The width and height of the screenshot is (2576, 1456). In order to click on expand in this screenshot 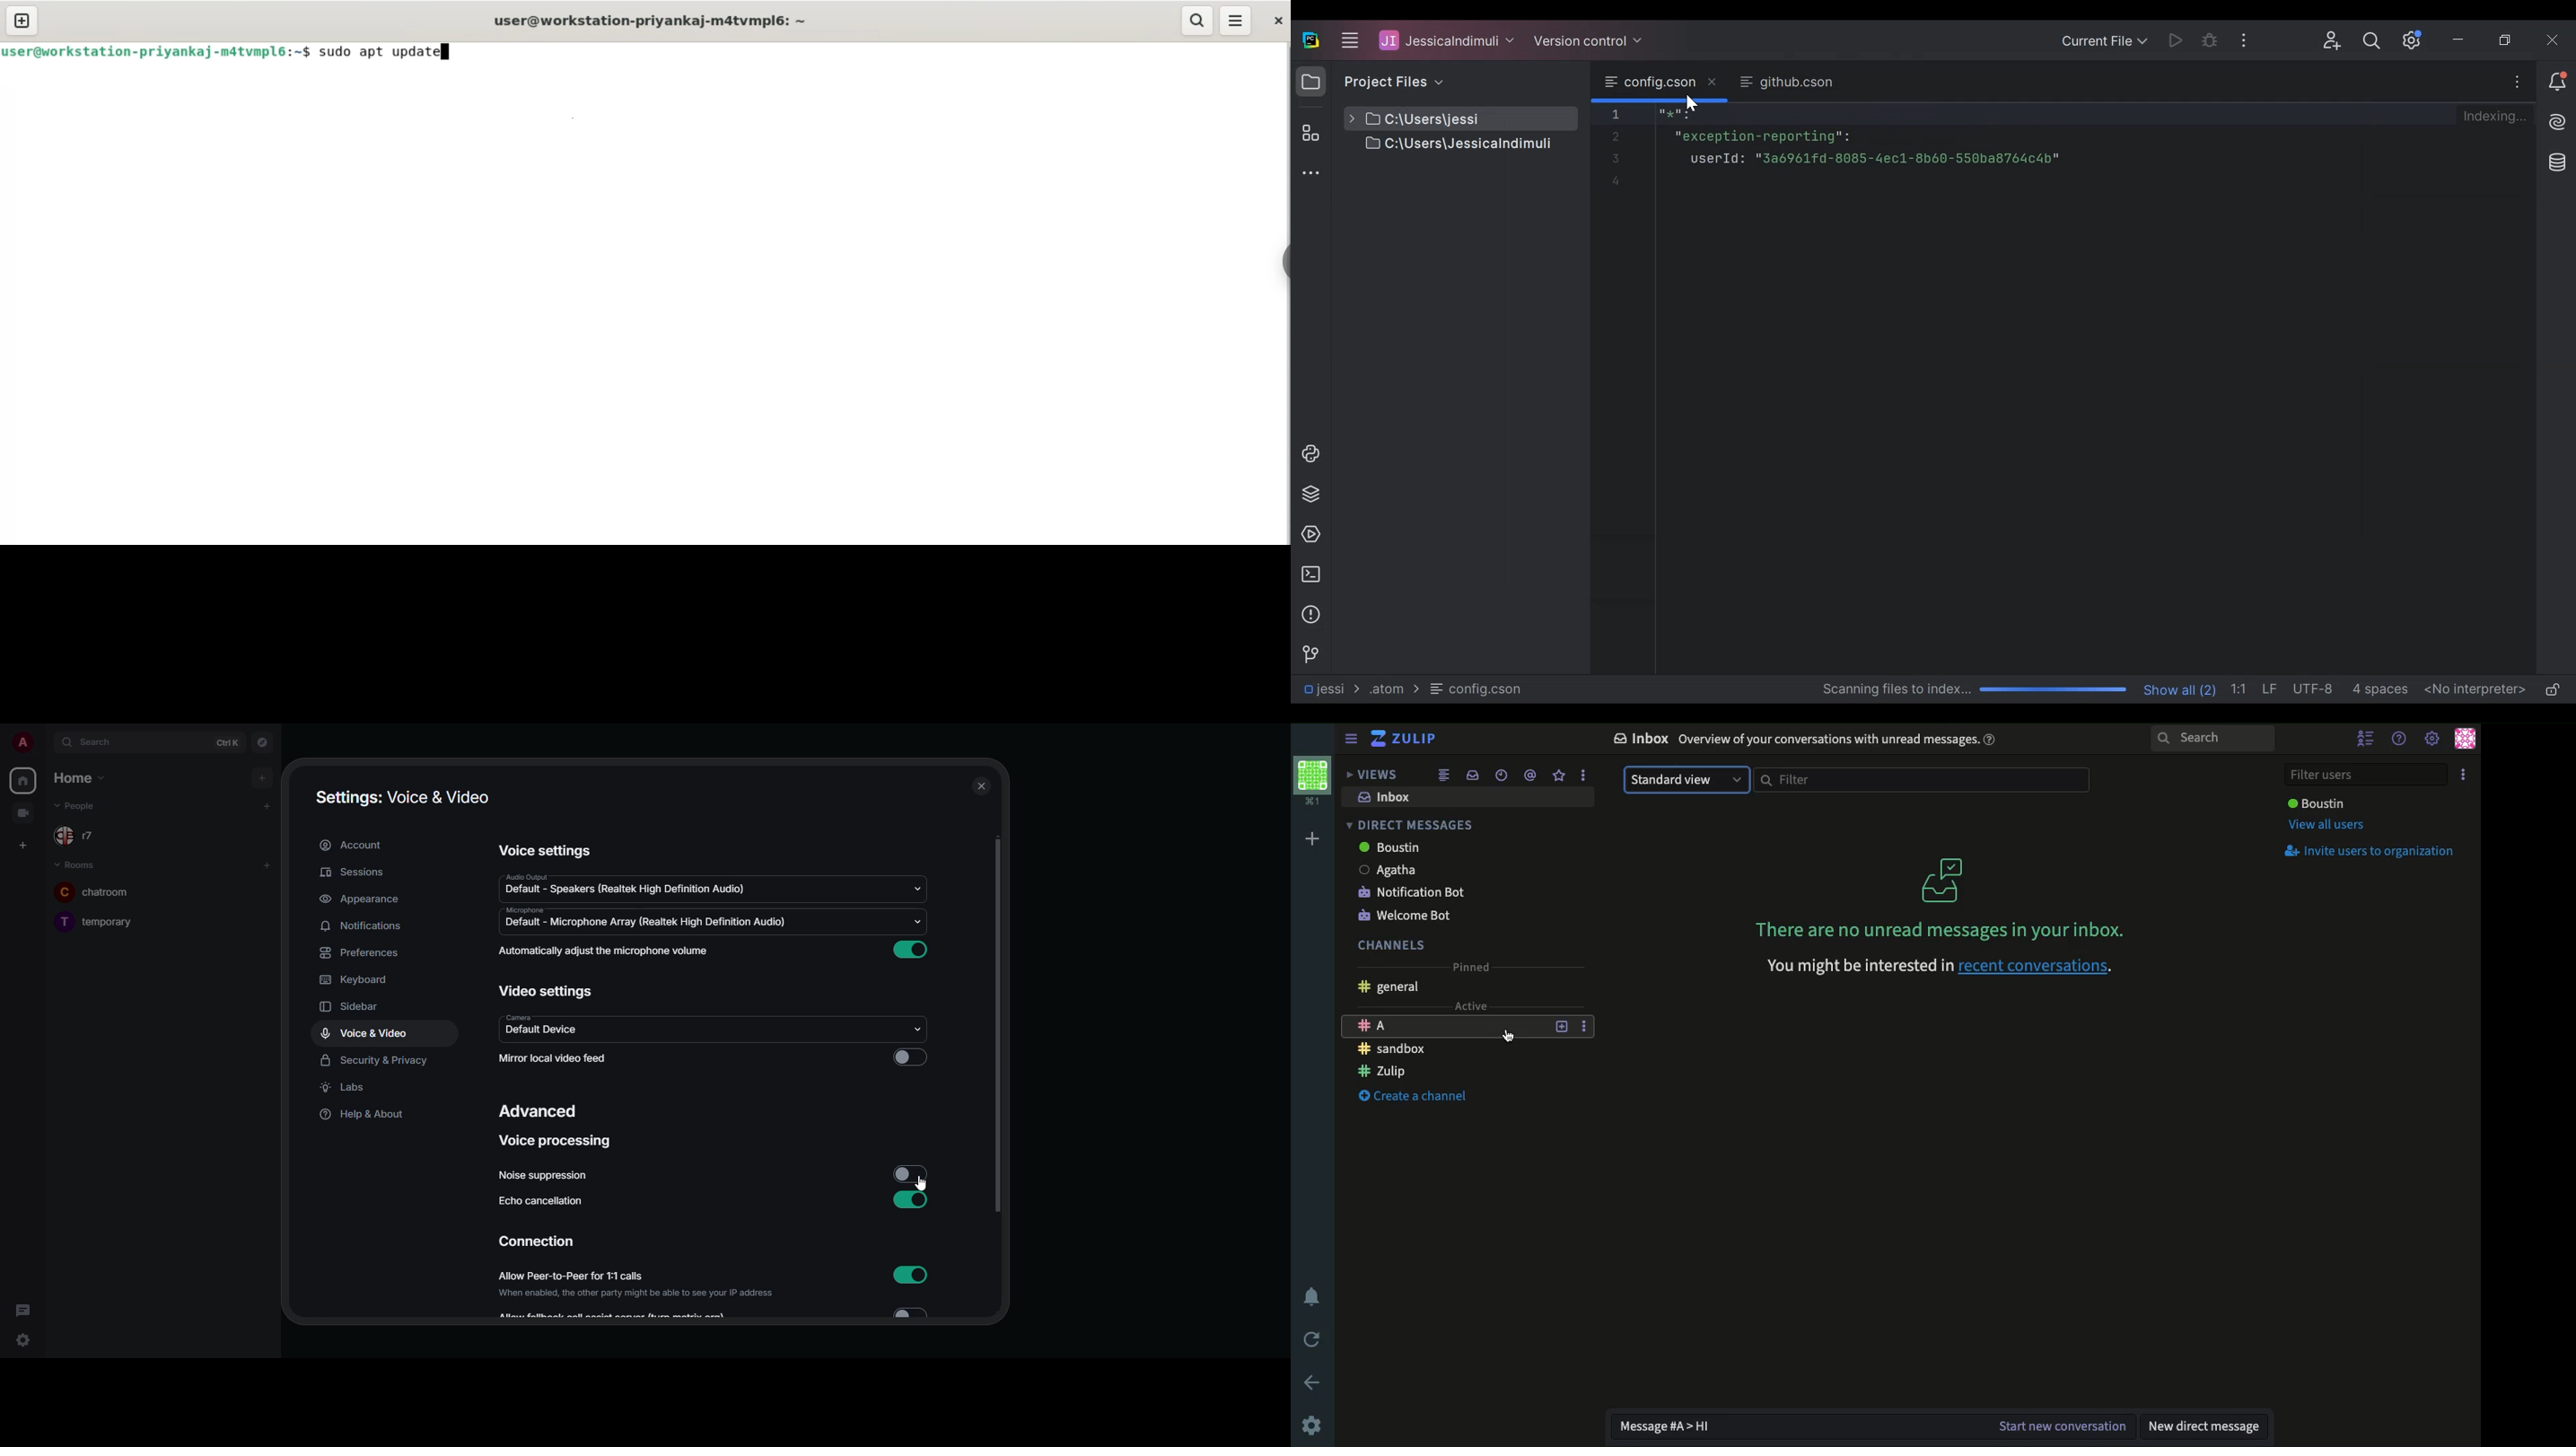, I will do `click(47, 744)`.